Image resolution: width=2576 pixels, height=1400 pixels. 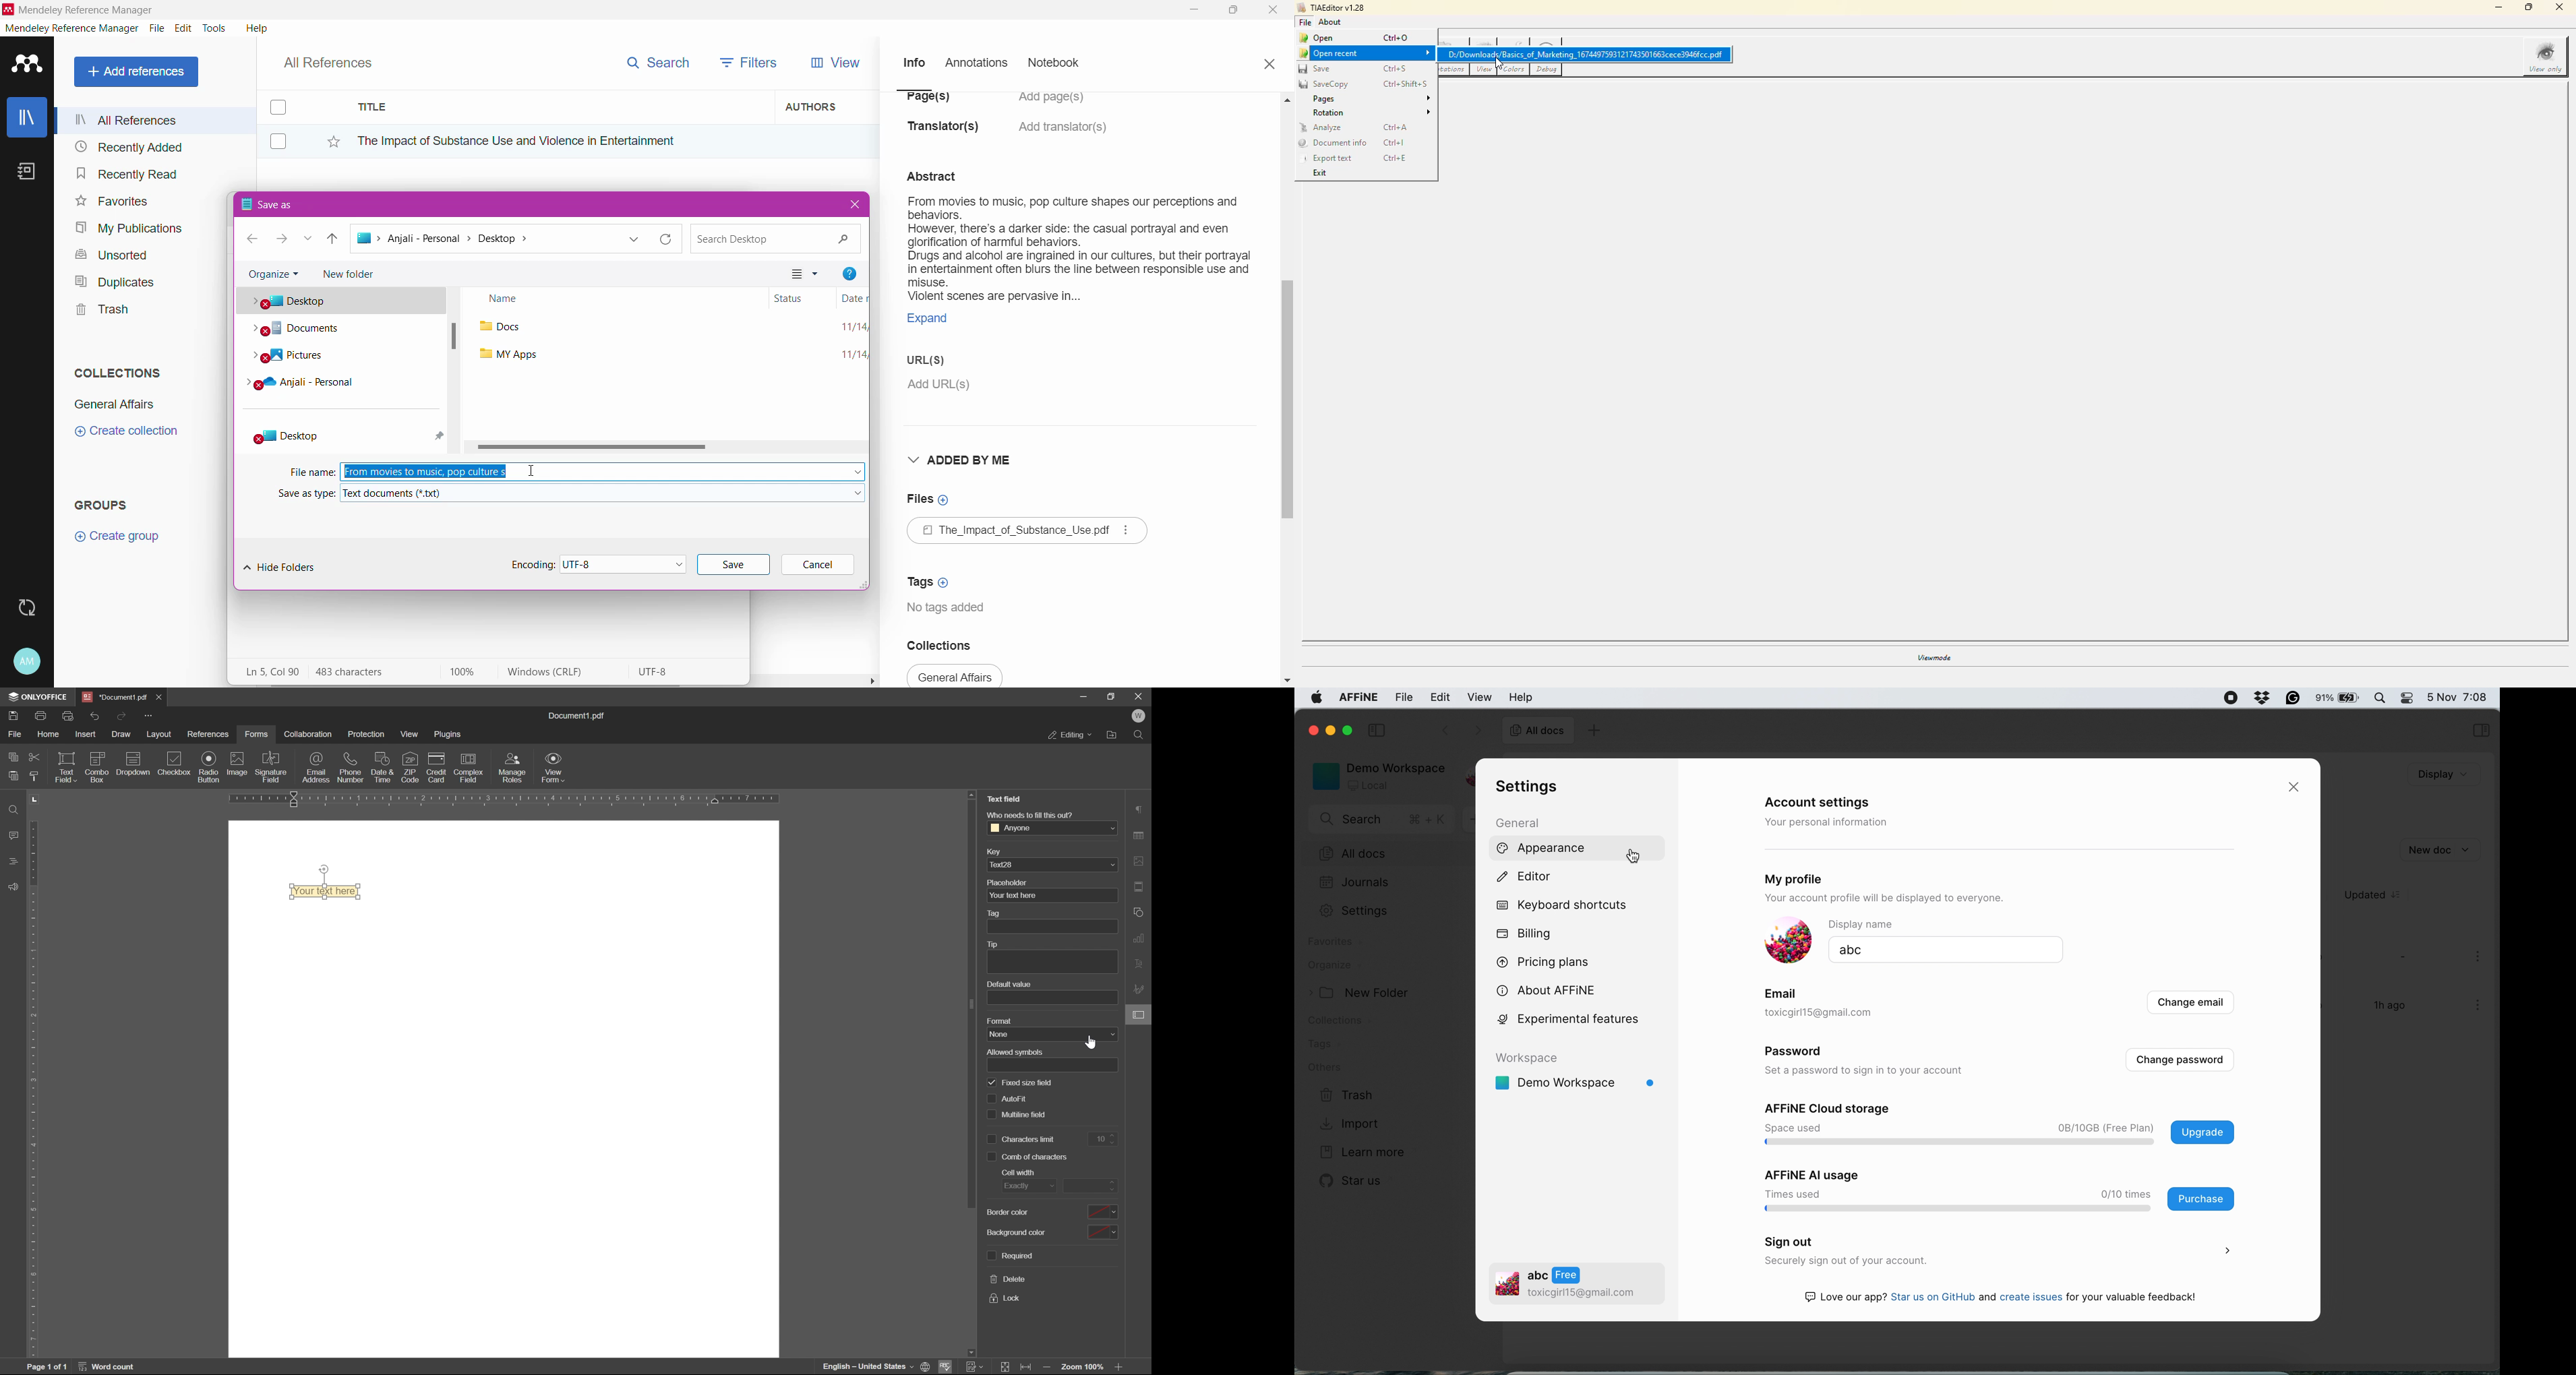 What do you see at coordinates (1801, 1051) in the screenshot?
I see `password` at bounding box center [1801, 1051].